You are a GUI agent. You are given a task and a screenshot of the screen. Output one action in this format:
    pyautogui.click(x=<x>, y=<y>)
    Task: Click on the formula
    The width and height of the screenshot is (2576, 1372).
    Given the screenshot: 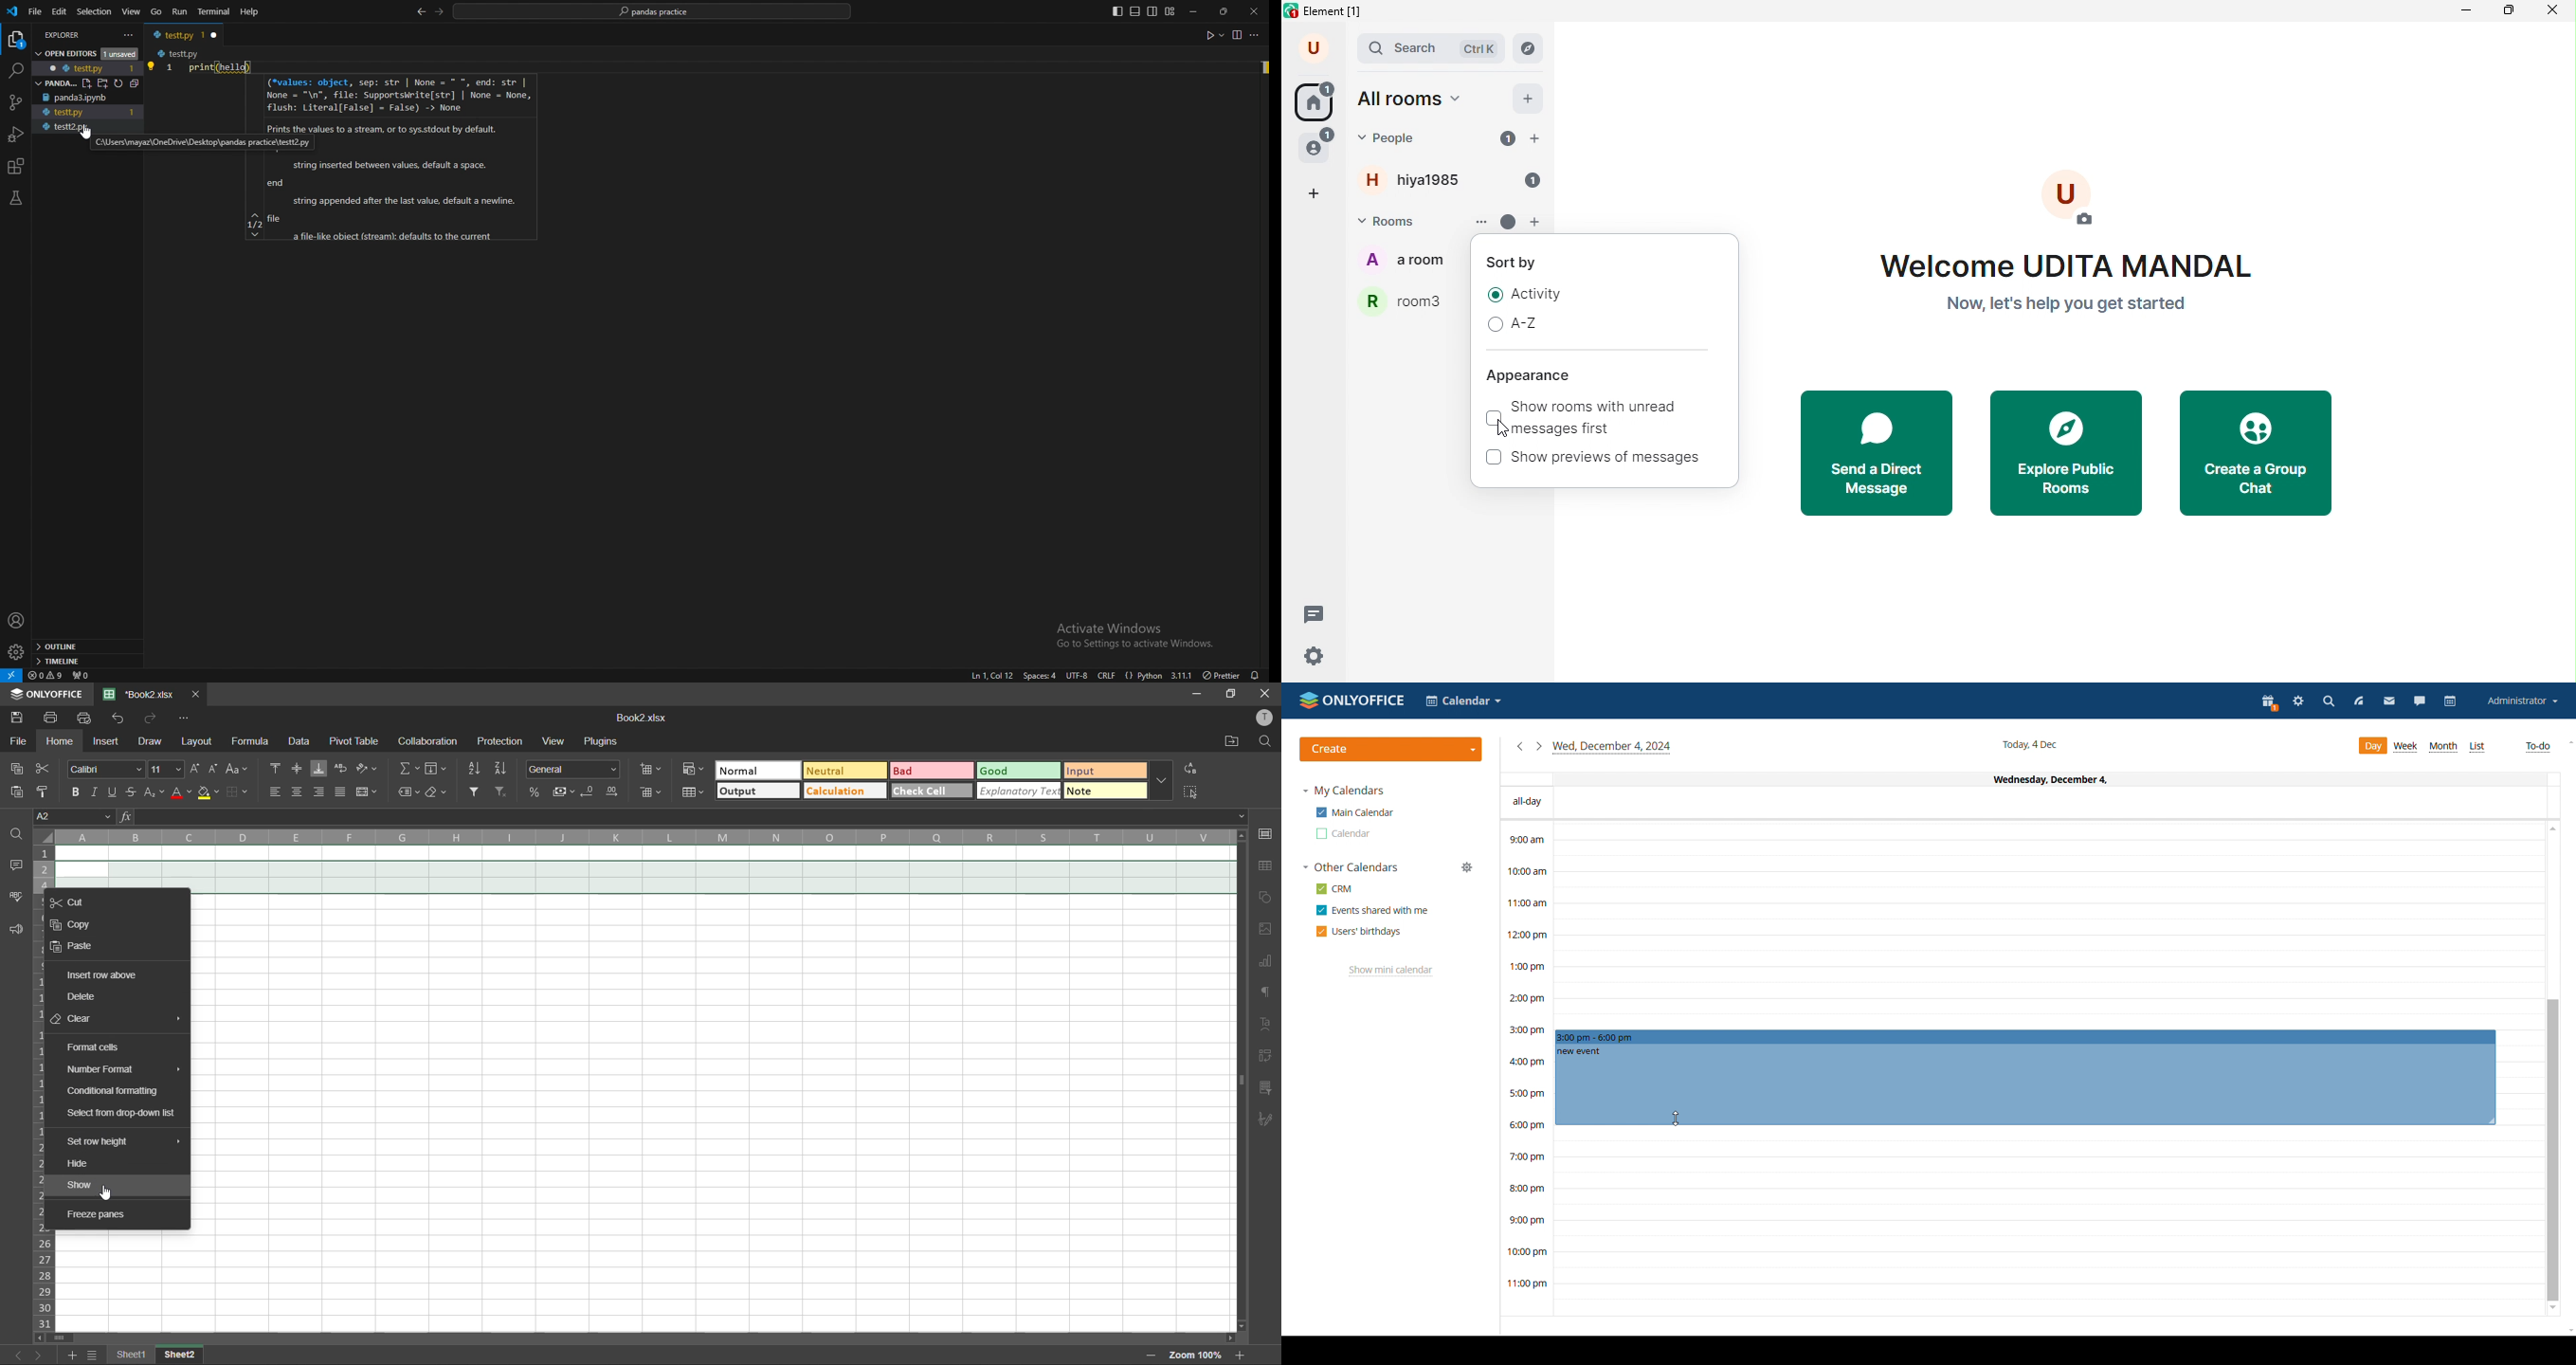 What is the action you would take?
    pyautogui.click(x=254, y=744)
    